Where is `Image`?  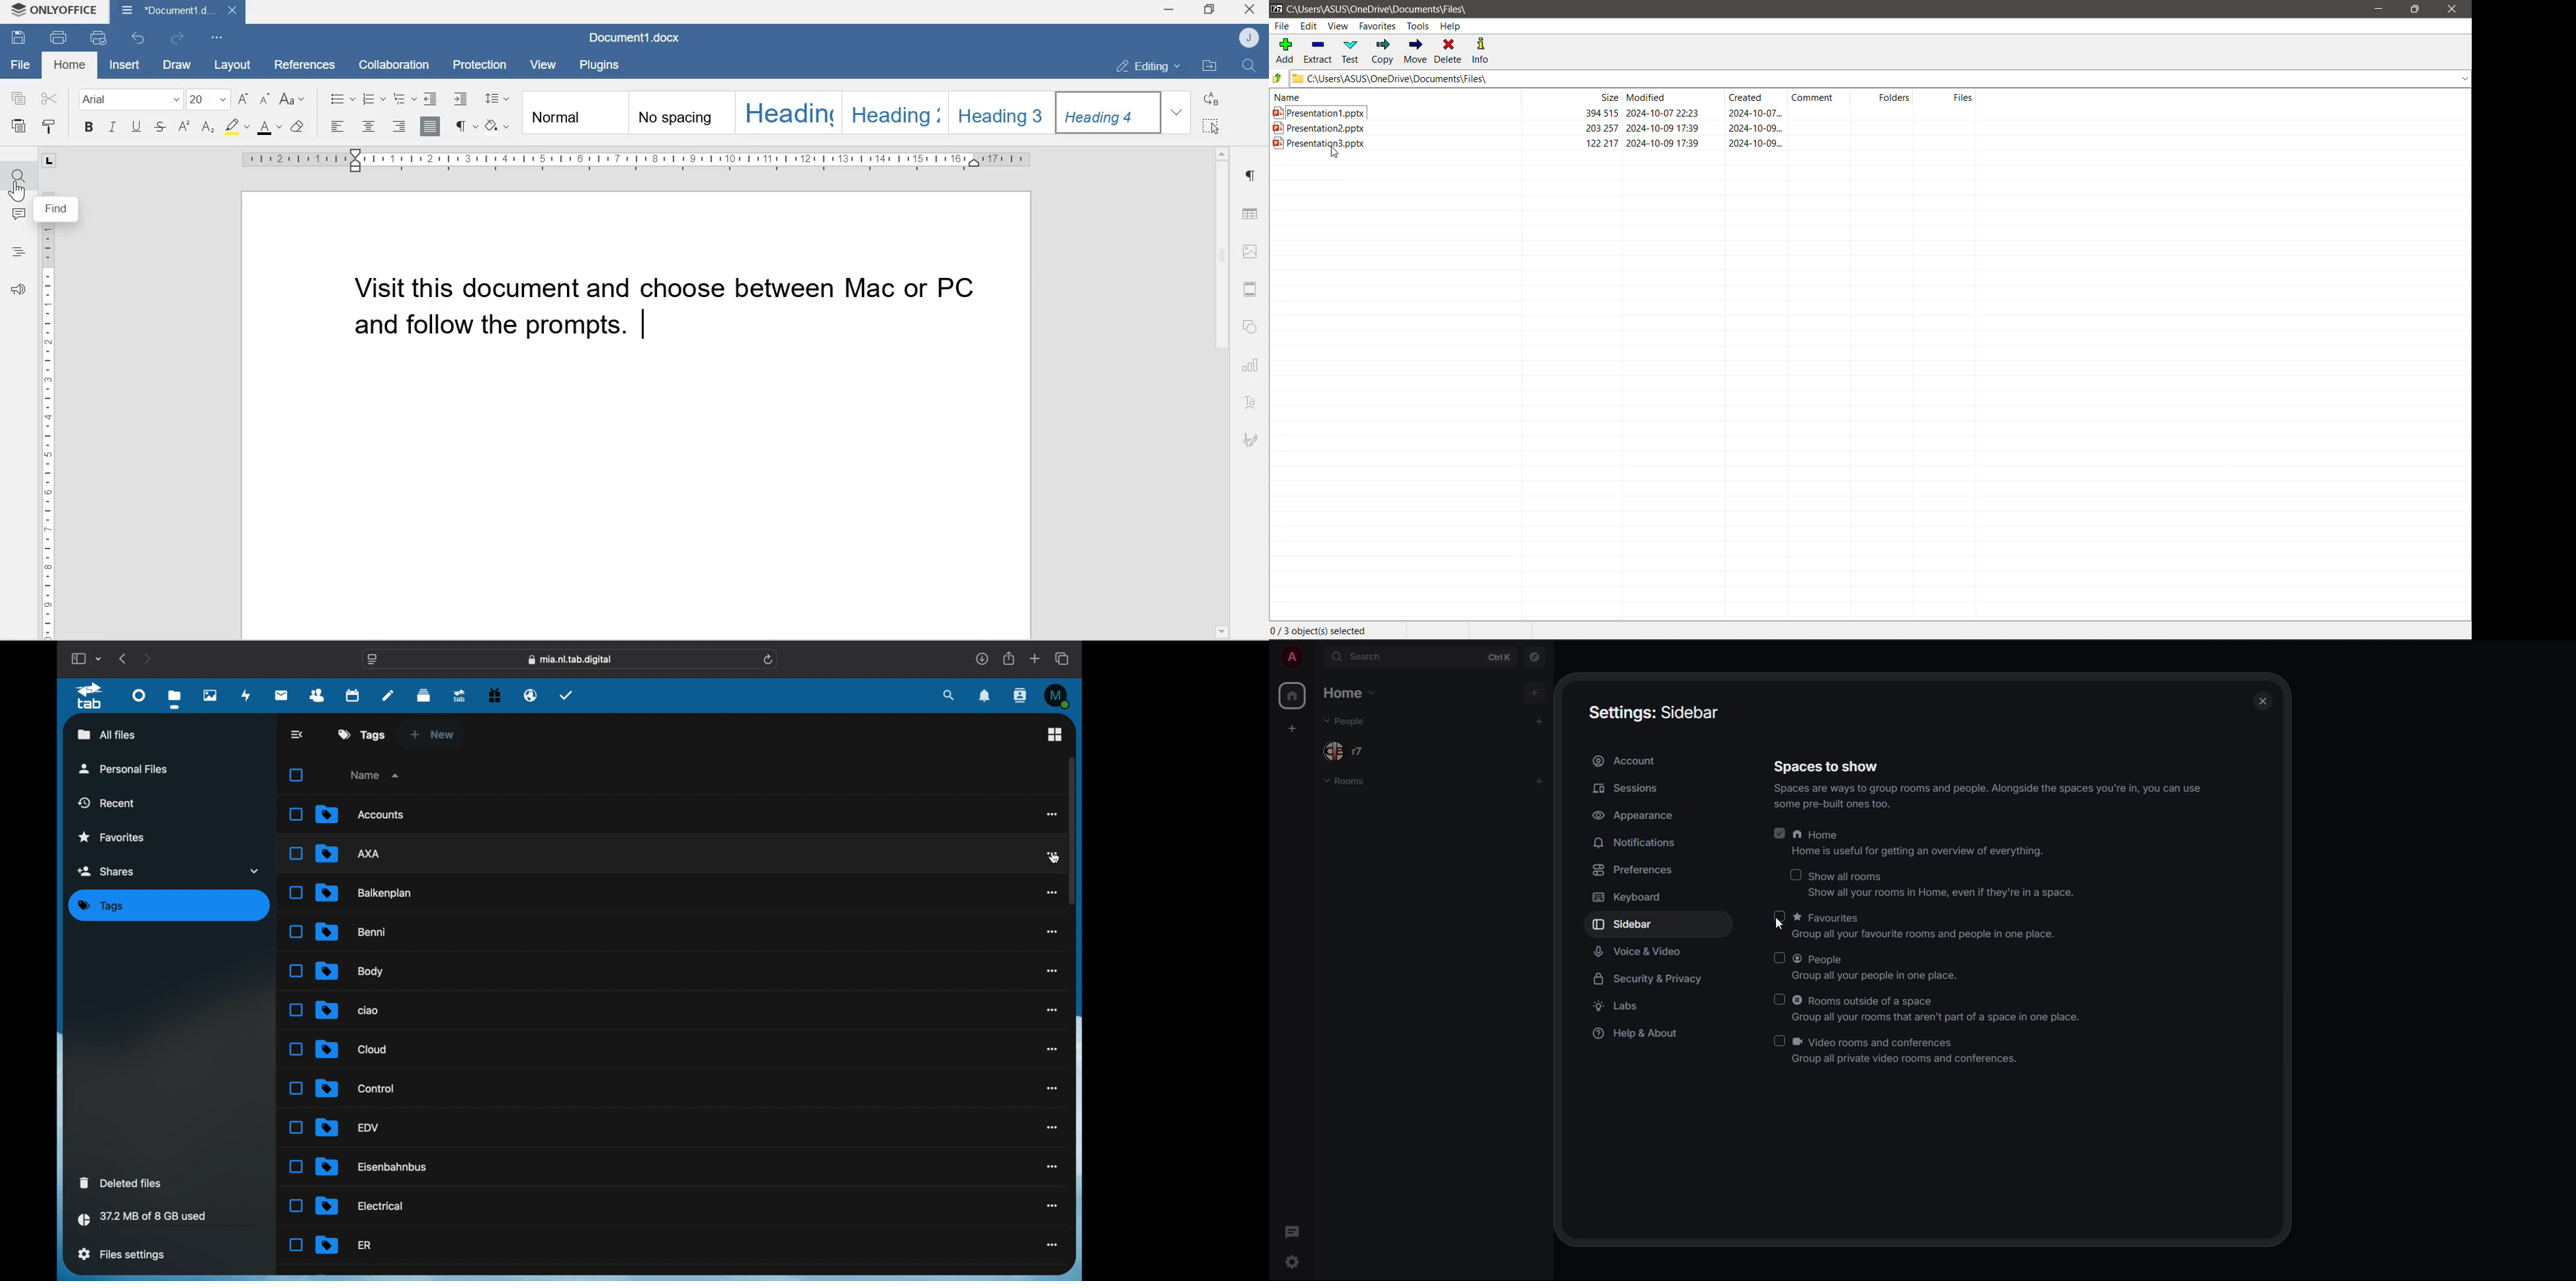
Image is located at coordinates (1251, 251).